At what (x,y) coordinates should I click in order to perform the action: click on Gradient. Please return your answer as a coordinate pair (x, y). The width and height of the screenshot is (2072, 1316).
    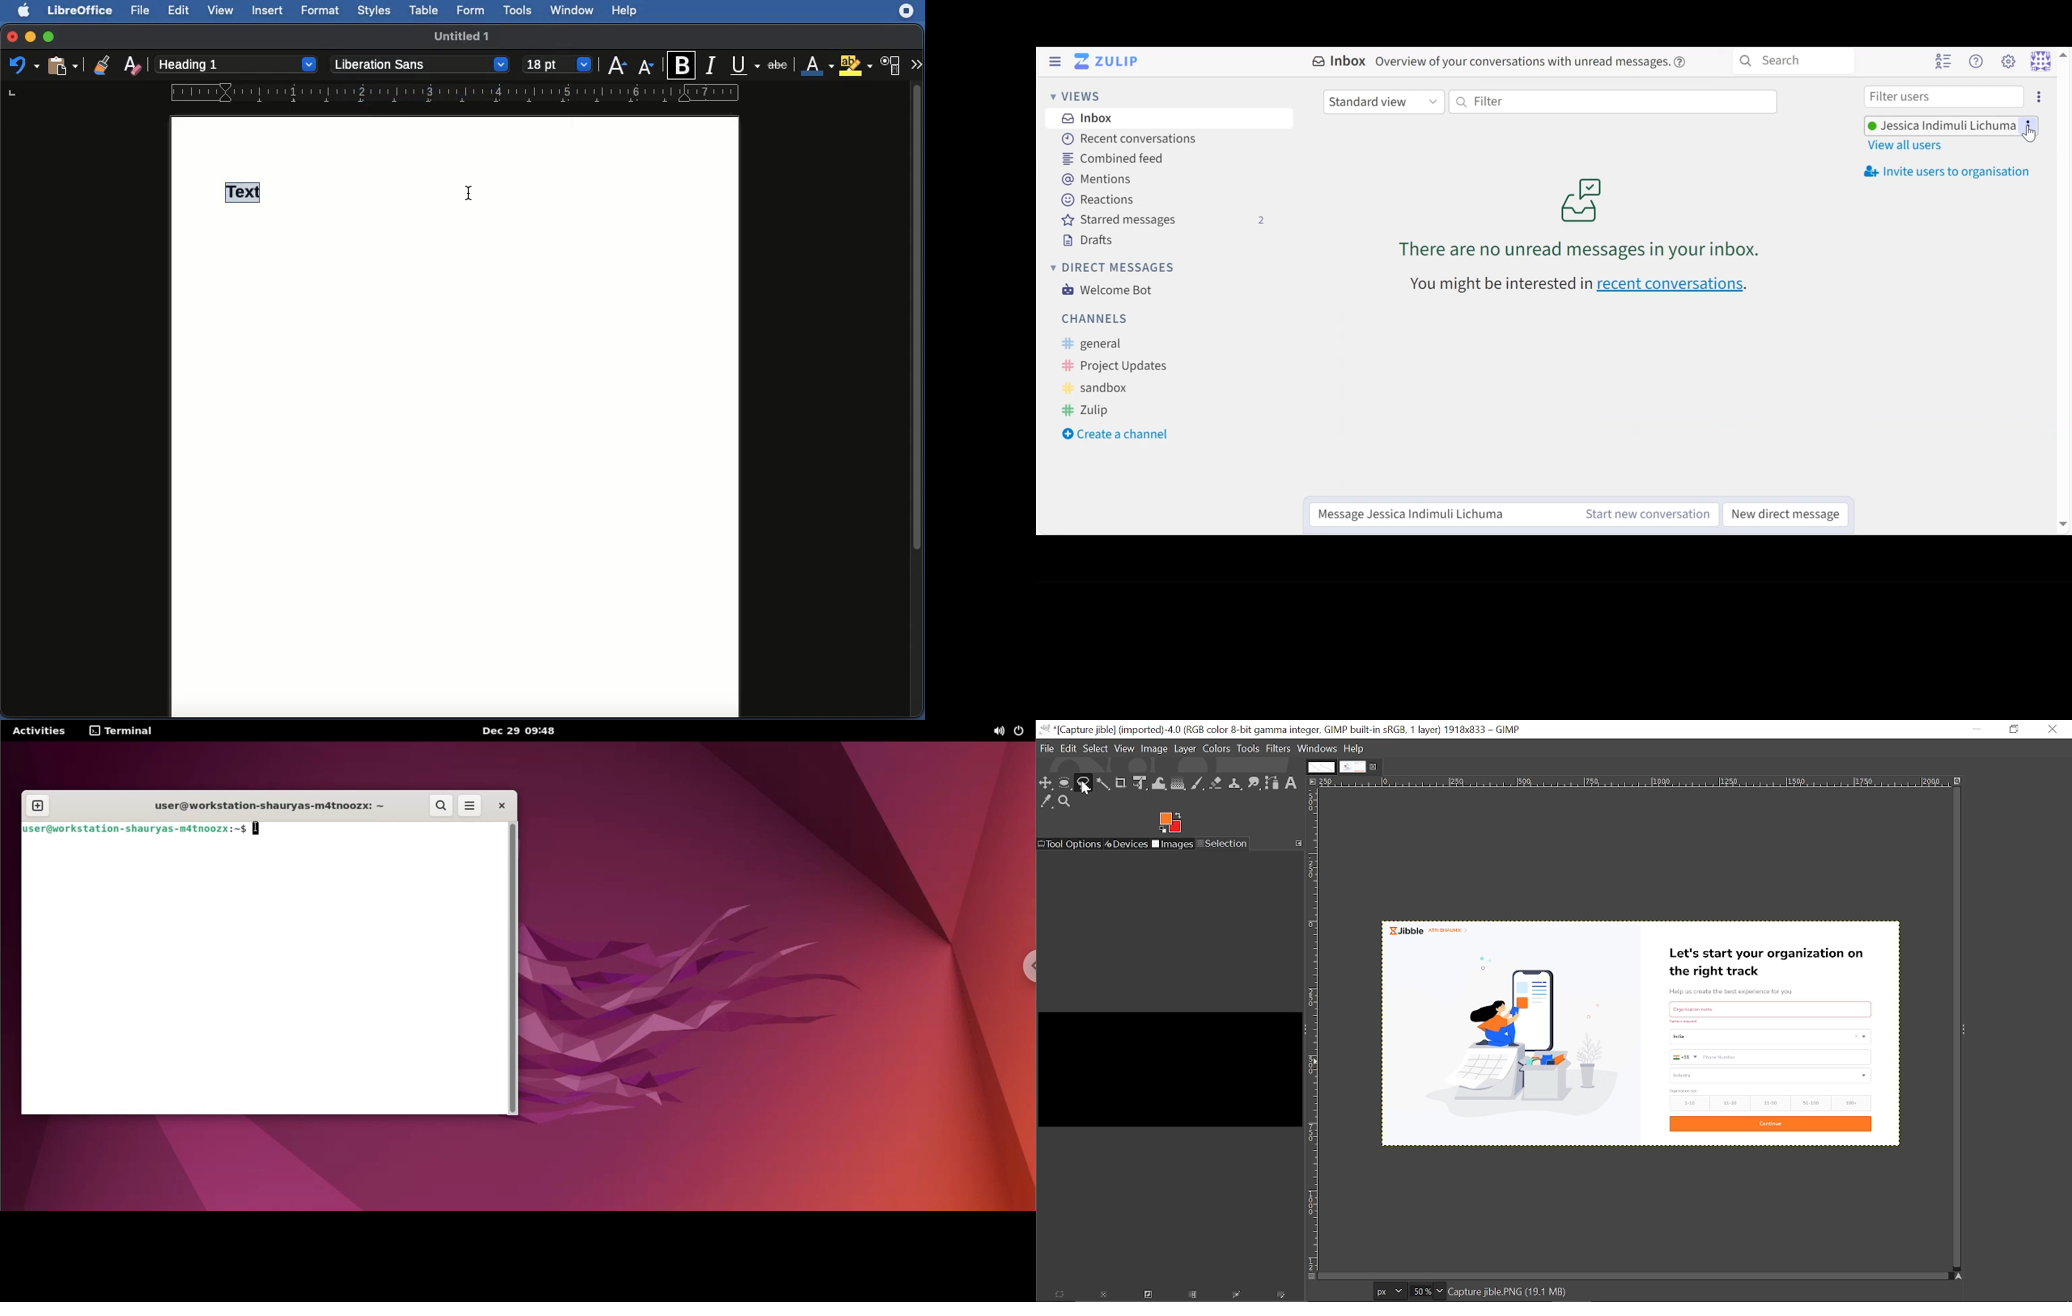
    Looking at the image, I should click on (1178, 784).